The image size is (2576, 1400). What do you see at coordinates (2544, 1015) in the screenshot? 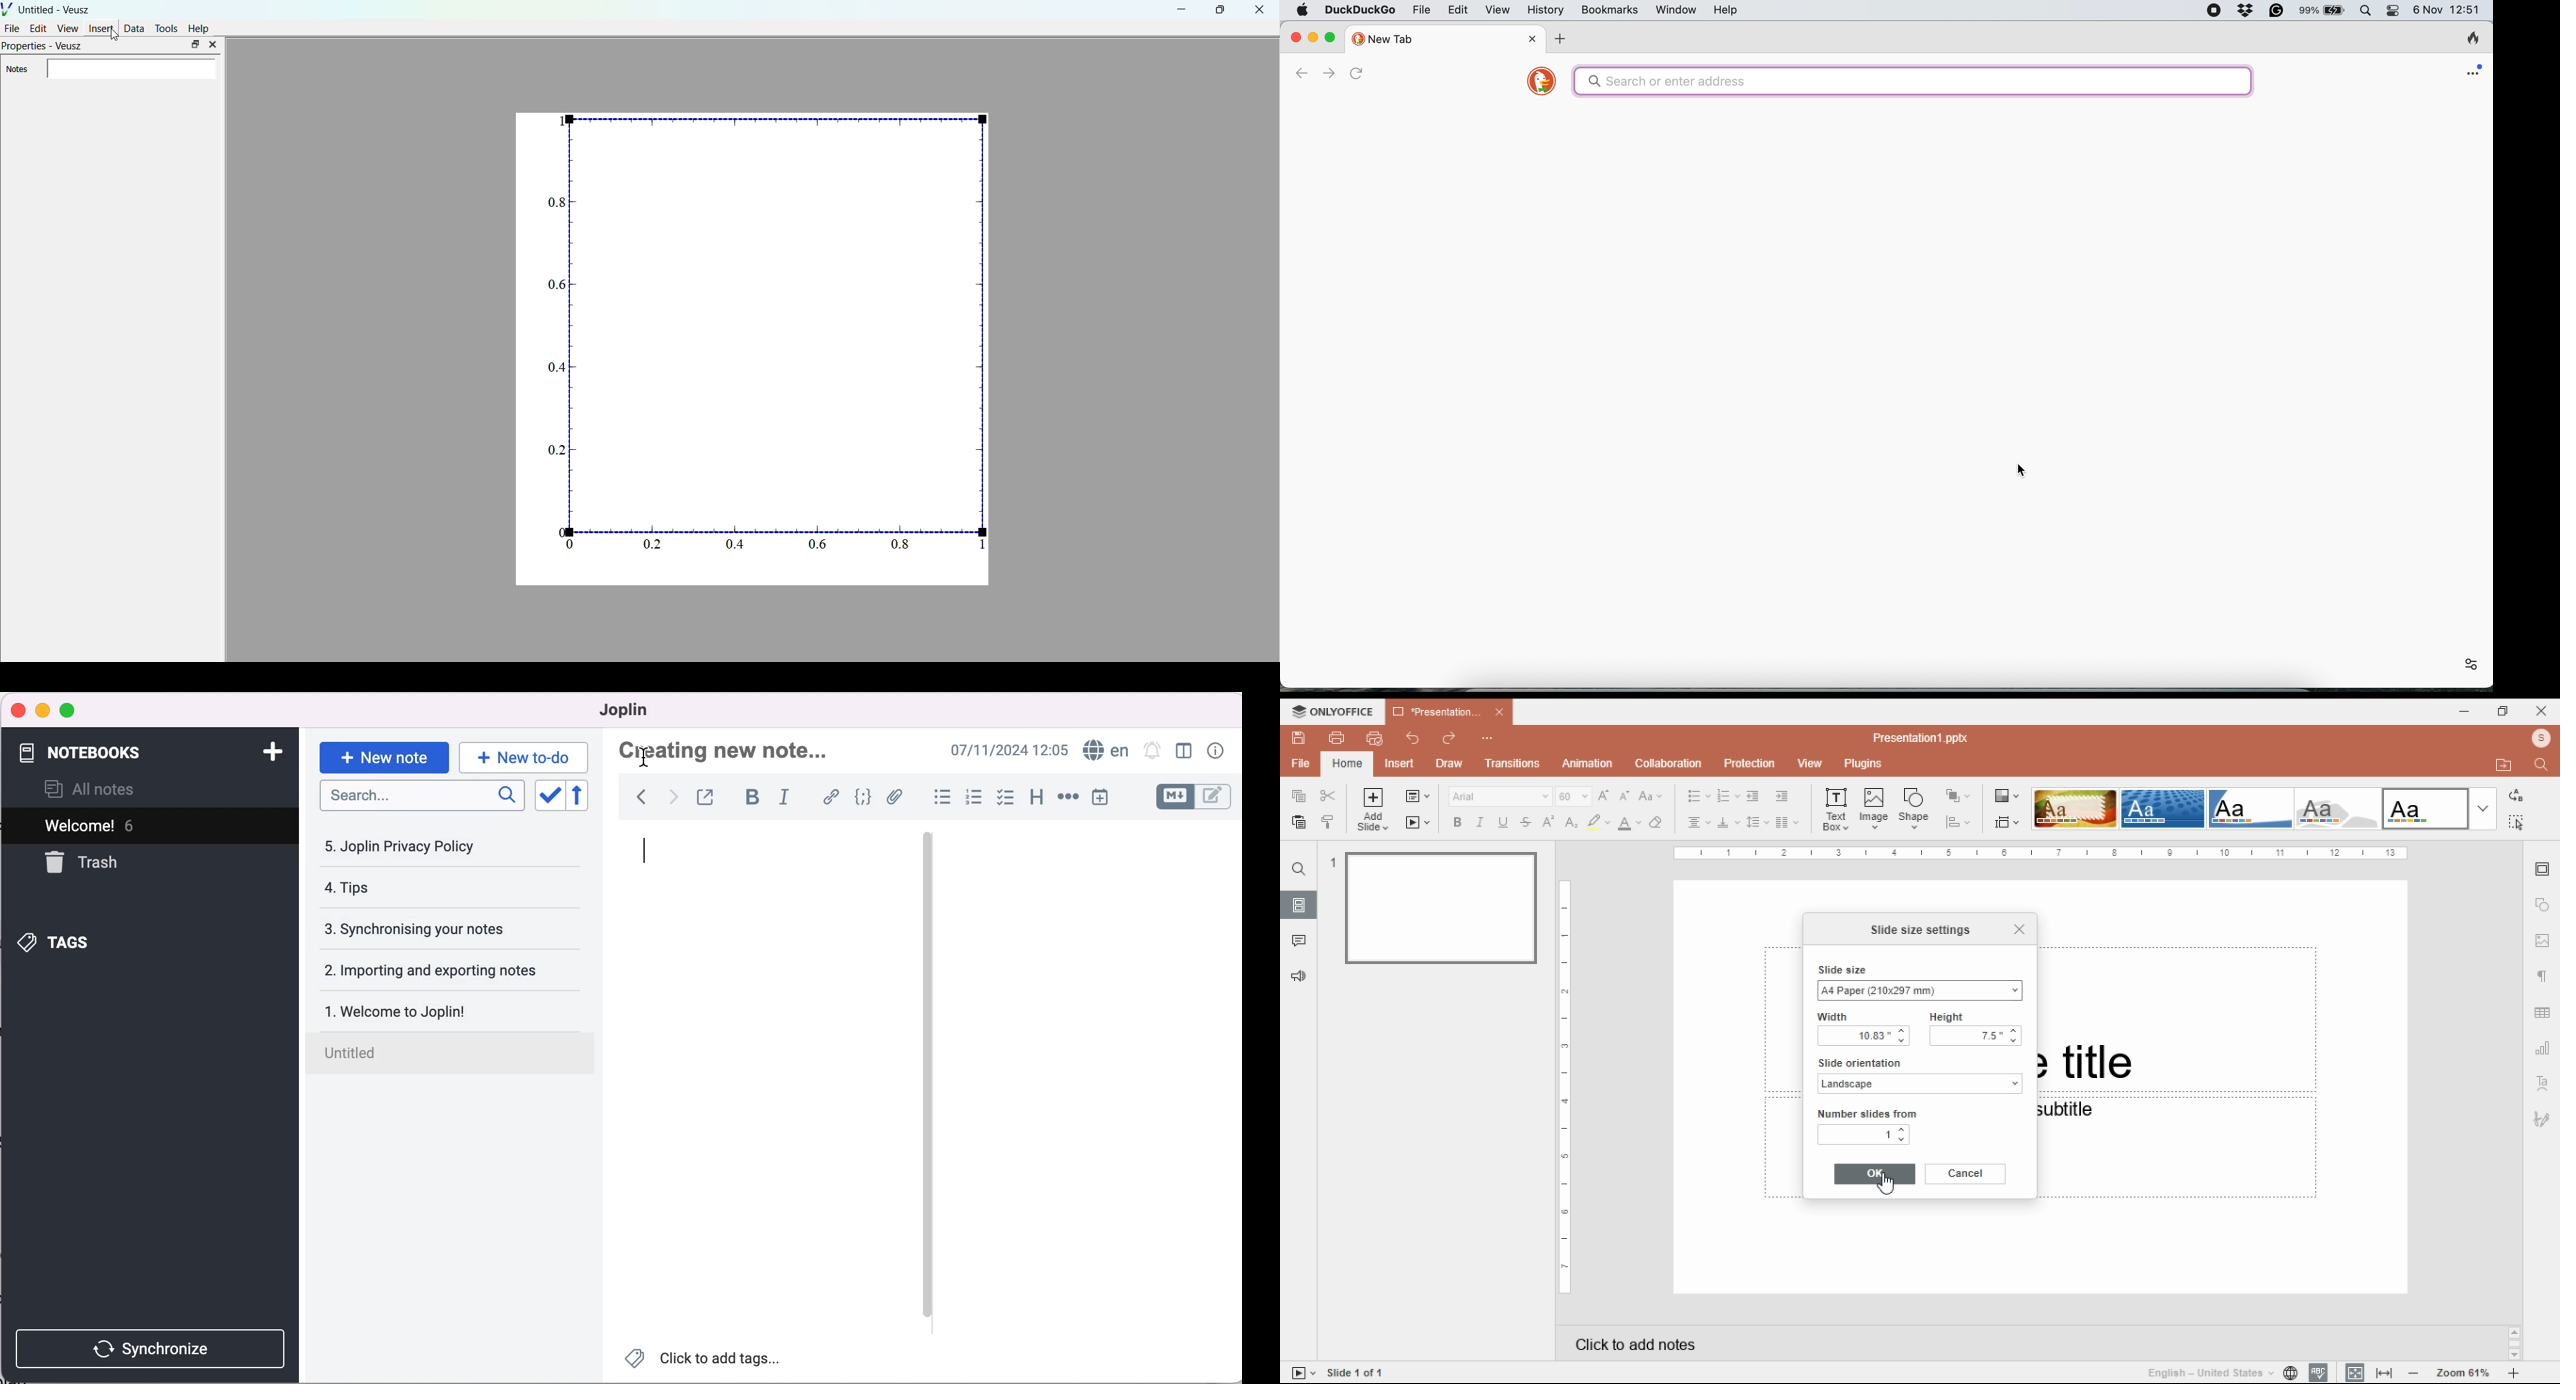
I see `table settings` at bounding box center [2544, 1015].